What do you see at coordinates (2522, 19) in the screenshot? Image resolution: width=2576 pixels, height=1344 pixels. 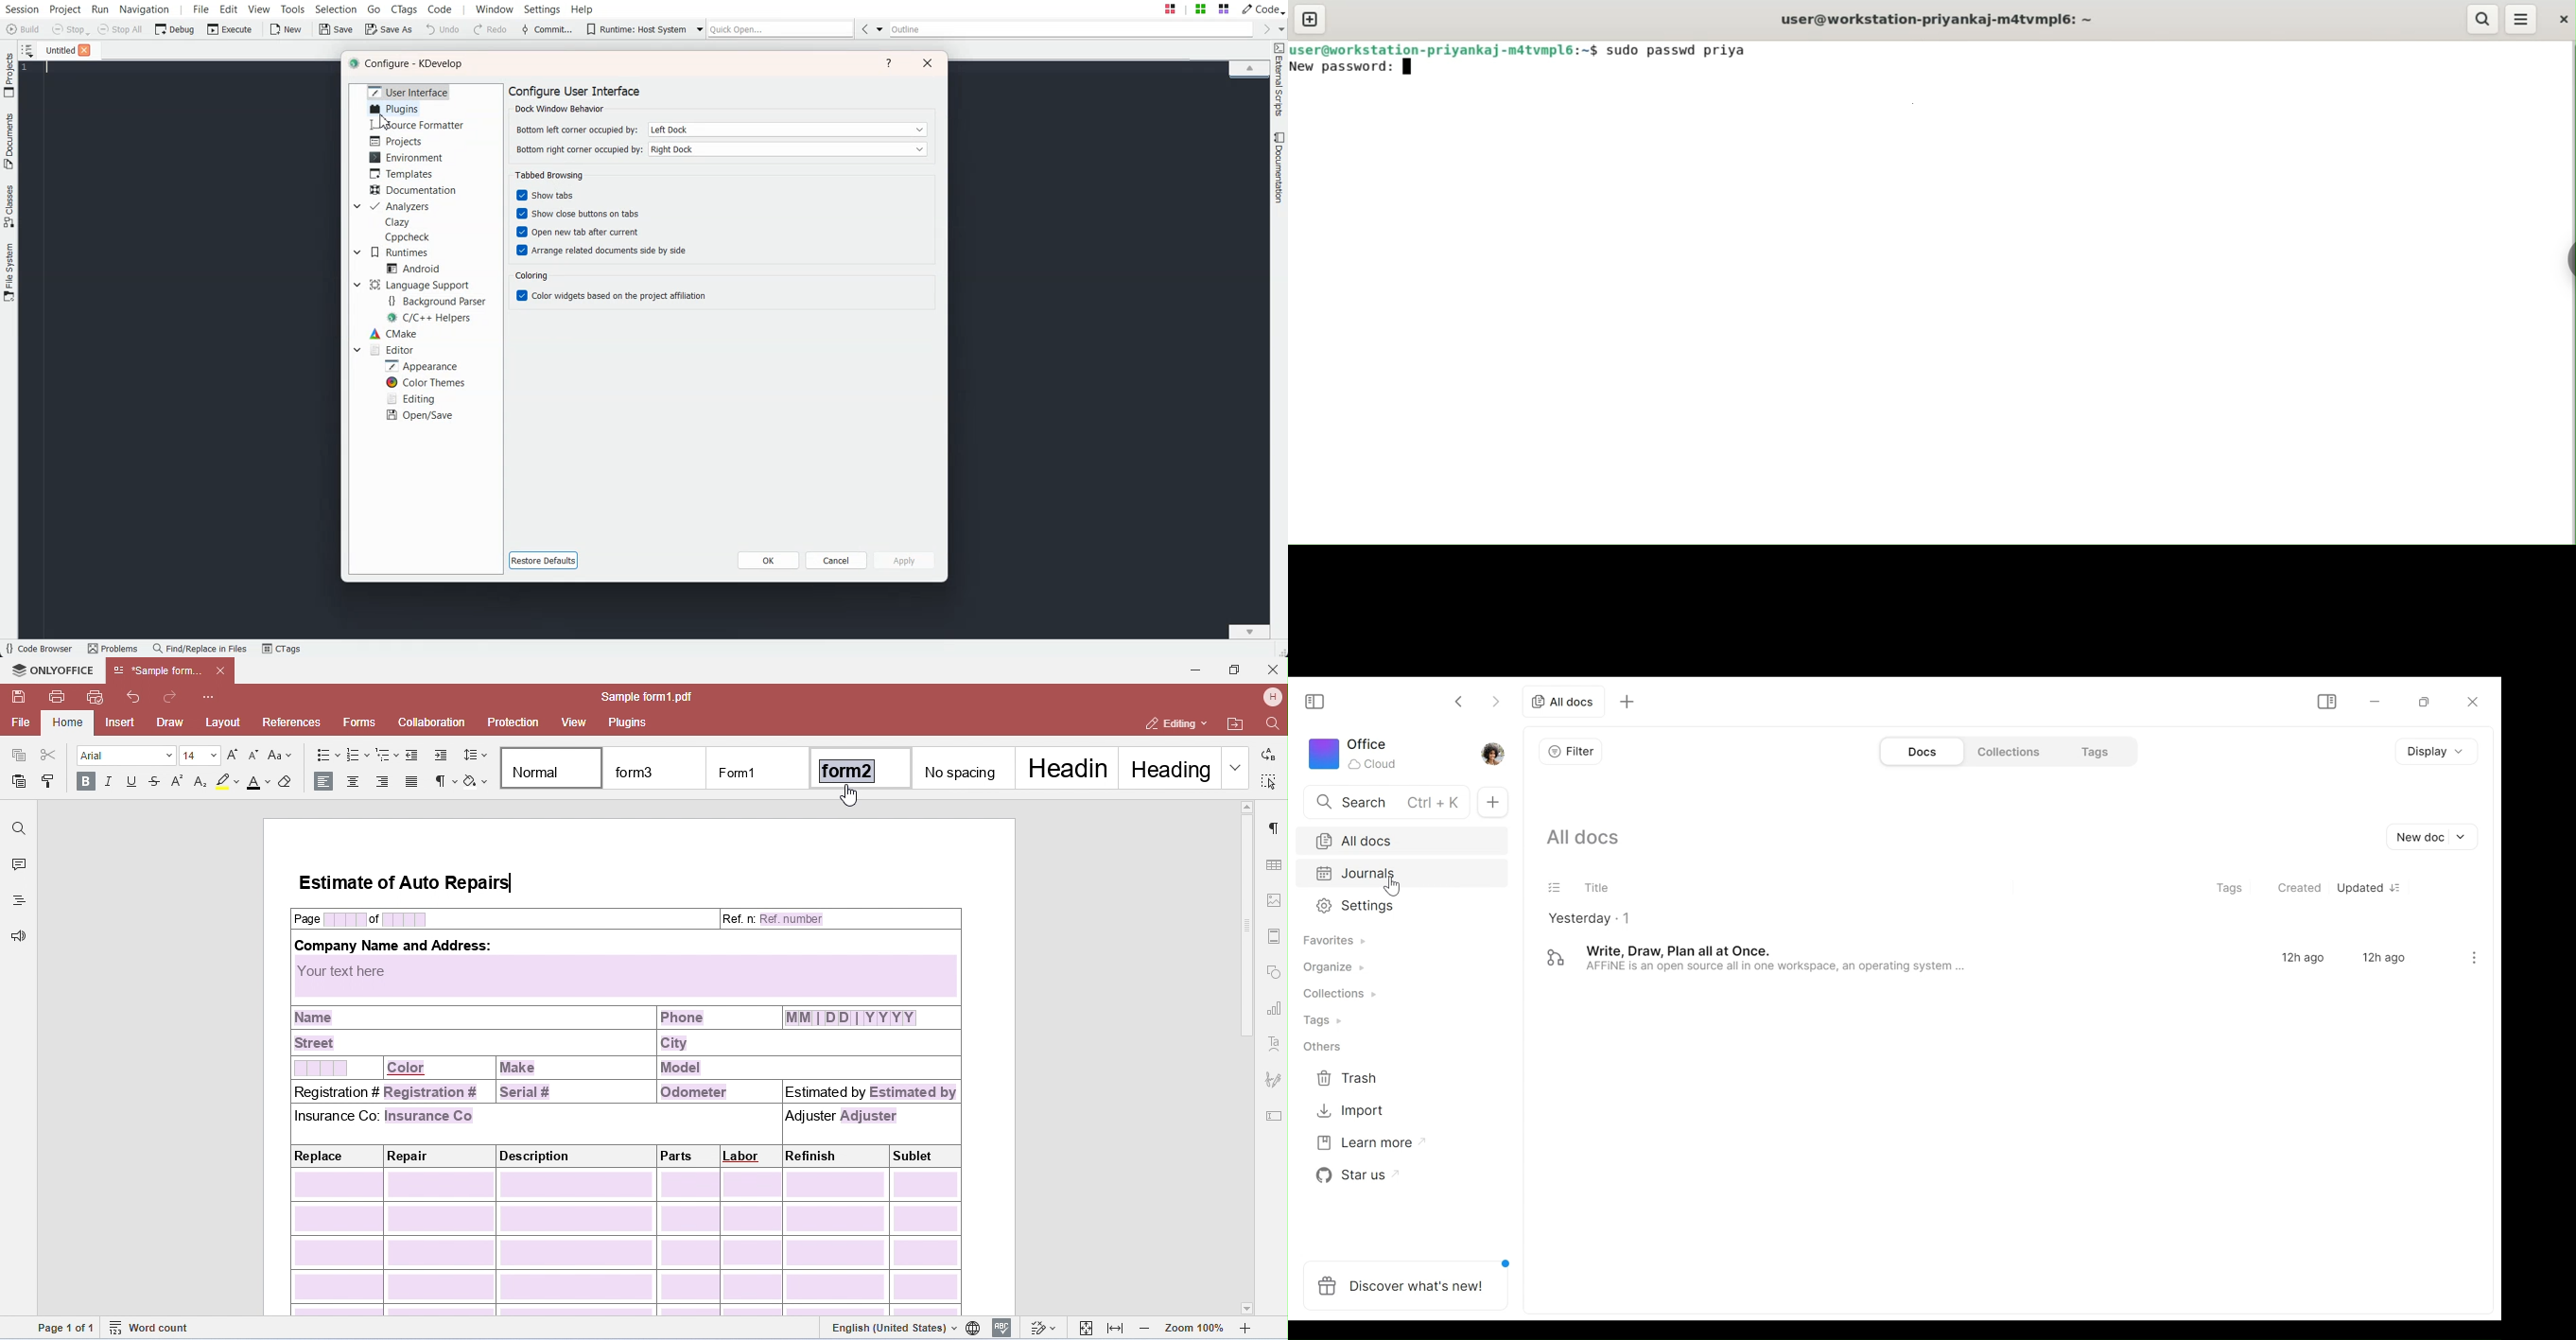 I see `menu` at bounding box center [2522, 19].